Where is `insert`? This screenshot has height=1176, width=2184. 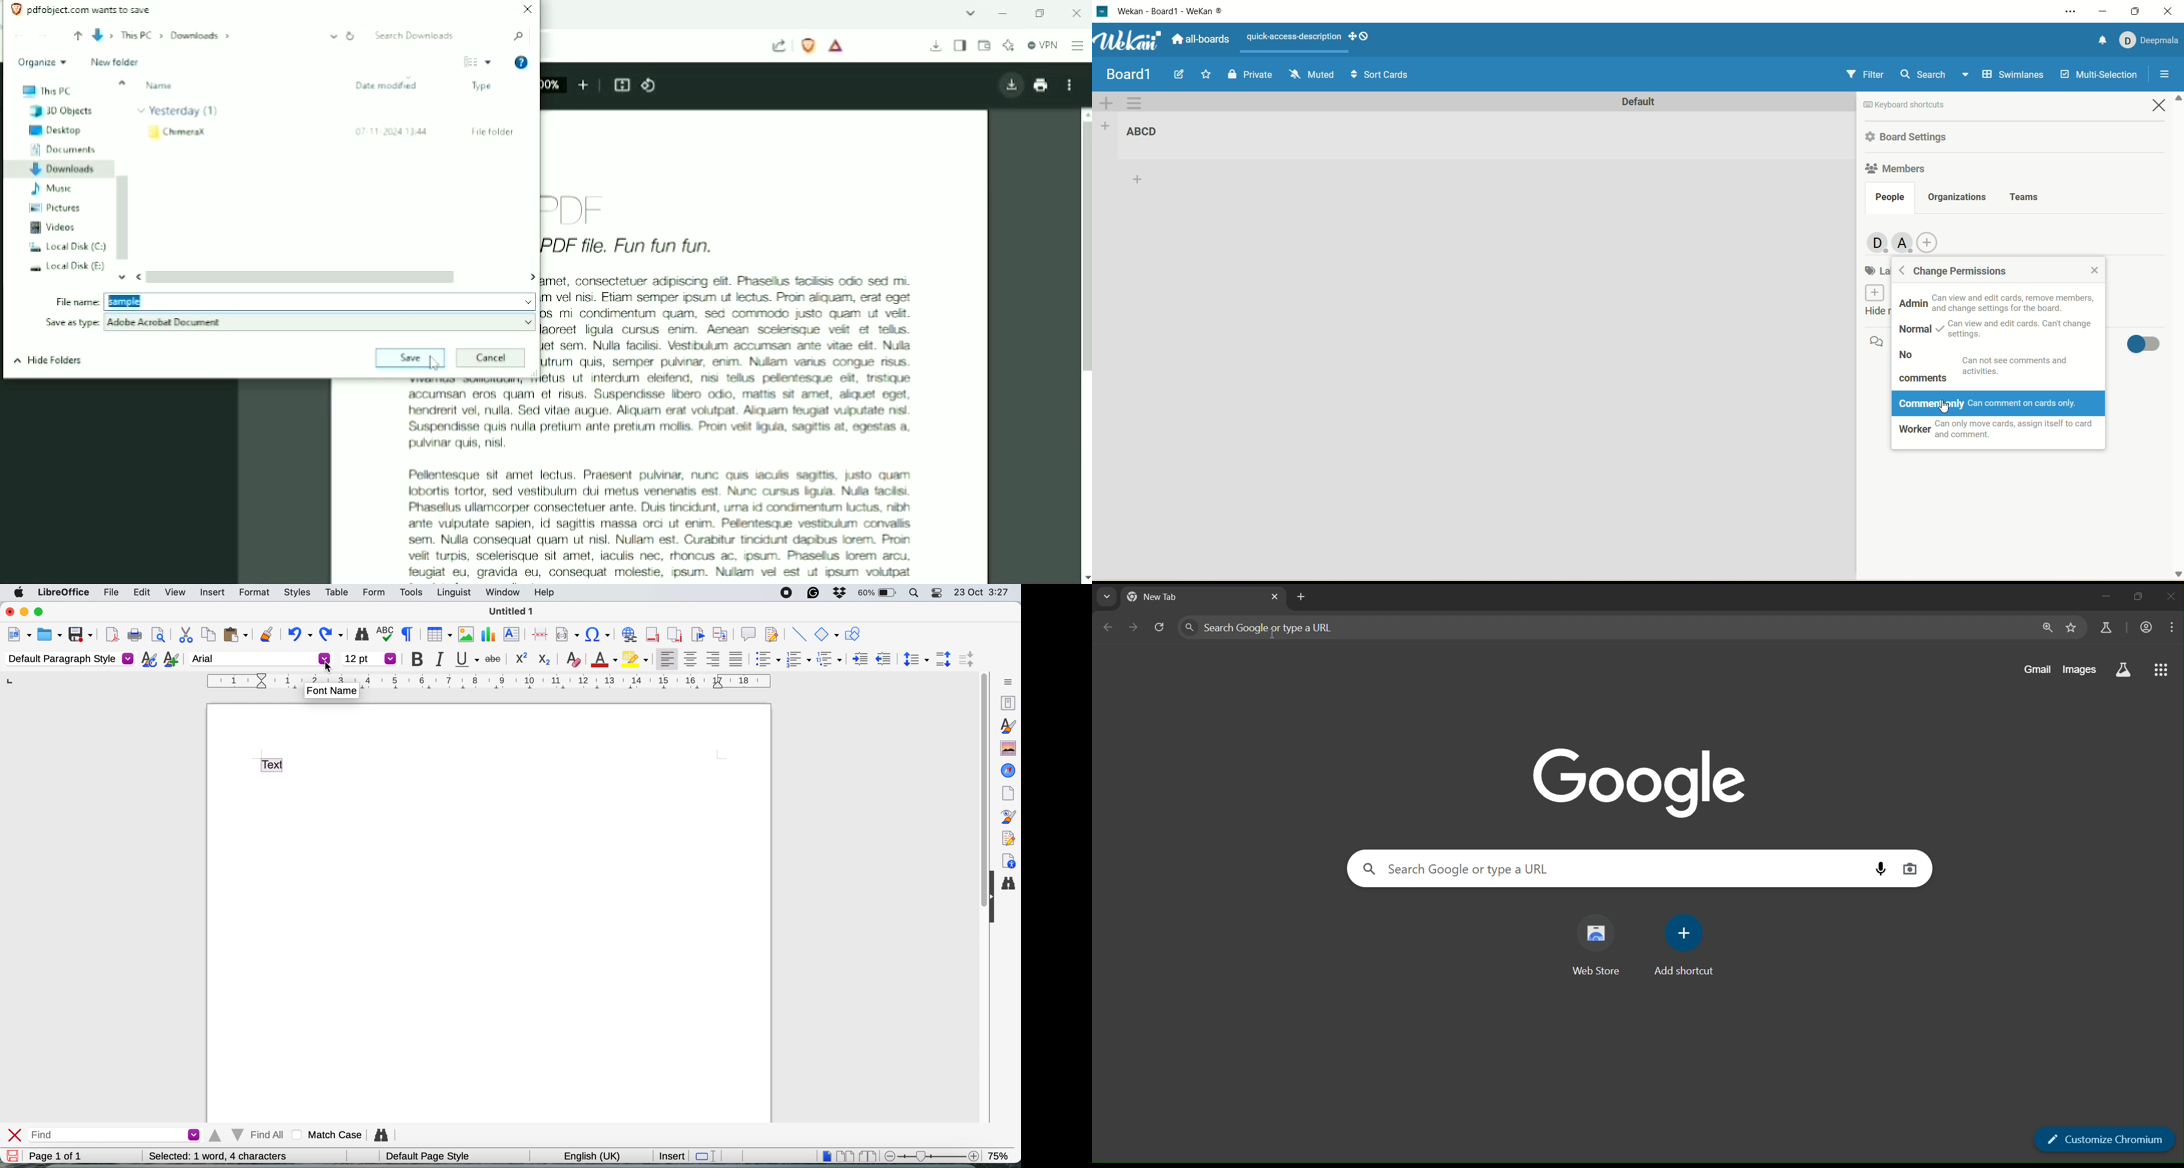
insert is located at coordinates (210, 591).